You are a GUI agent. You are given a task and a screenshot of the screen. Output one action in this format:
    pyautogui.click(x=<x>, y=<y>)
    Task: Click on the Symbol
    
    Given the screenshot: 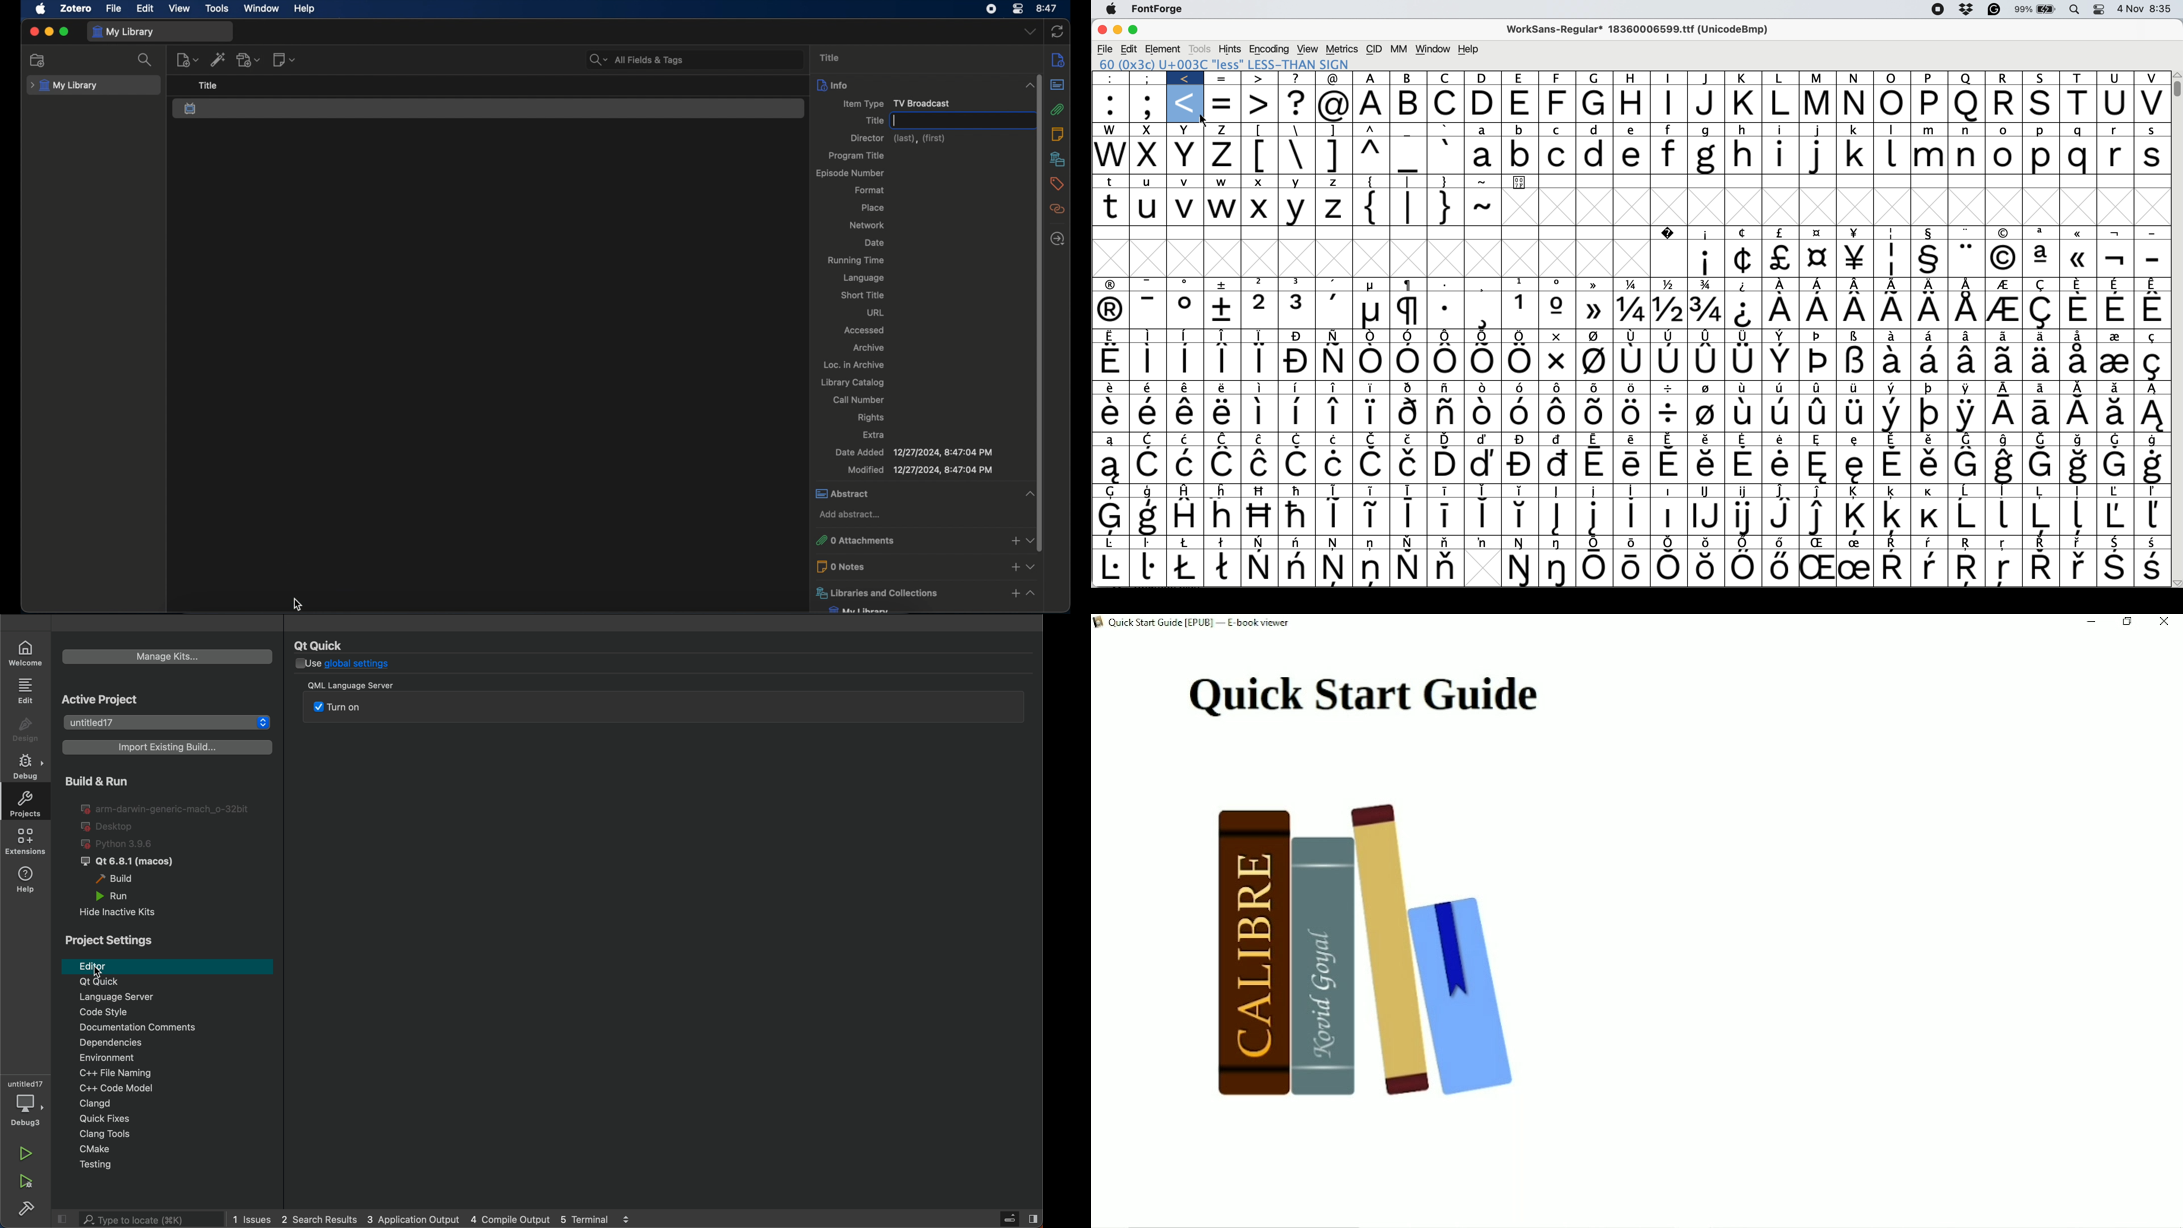 What is the action you would take?
    pyautogui.click(x=1667, y=285)
    